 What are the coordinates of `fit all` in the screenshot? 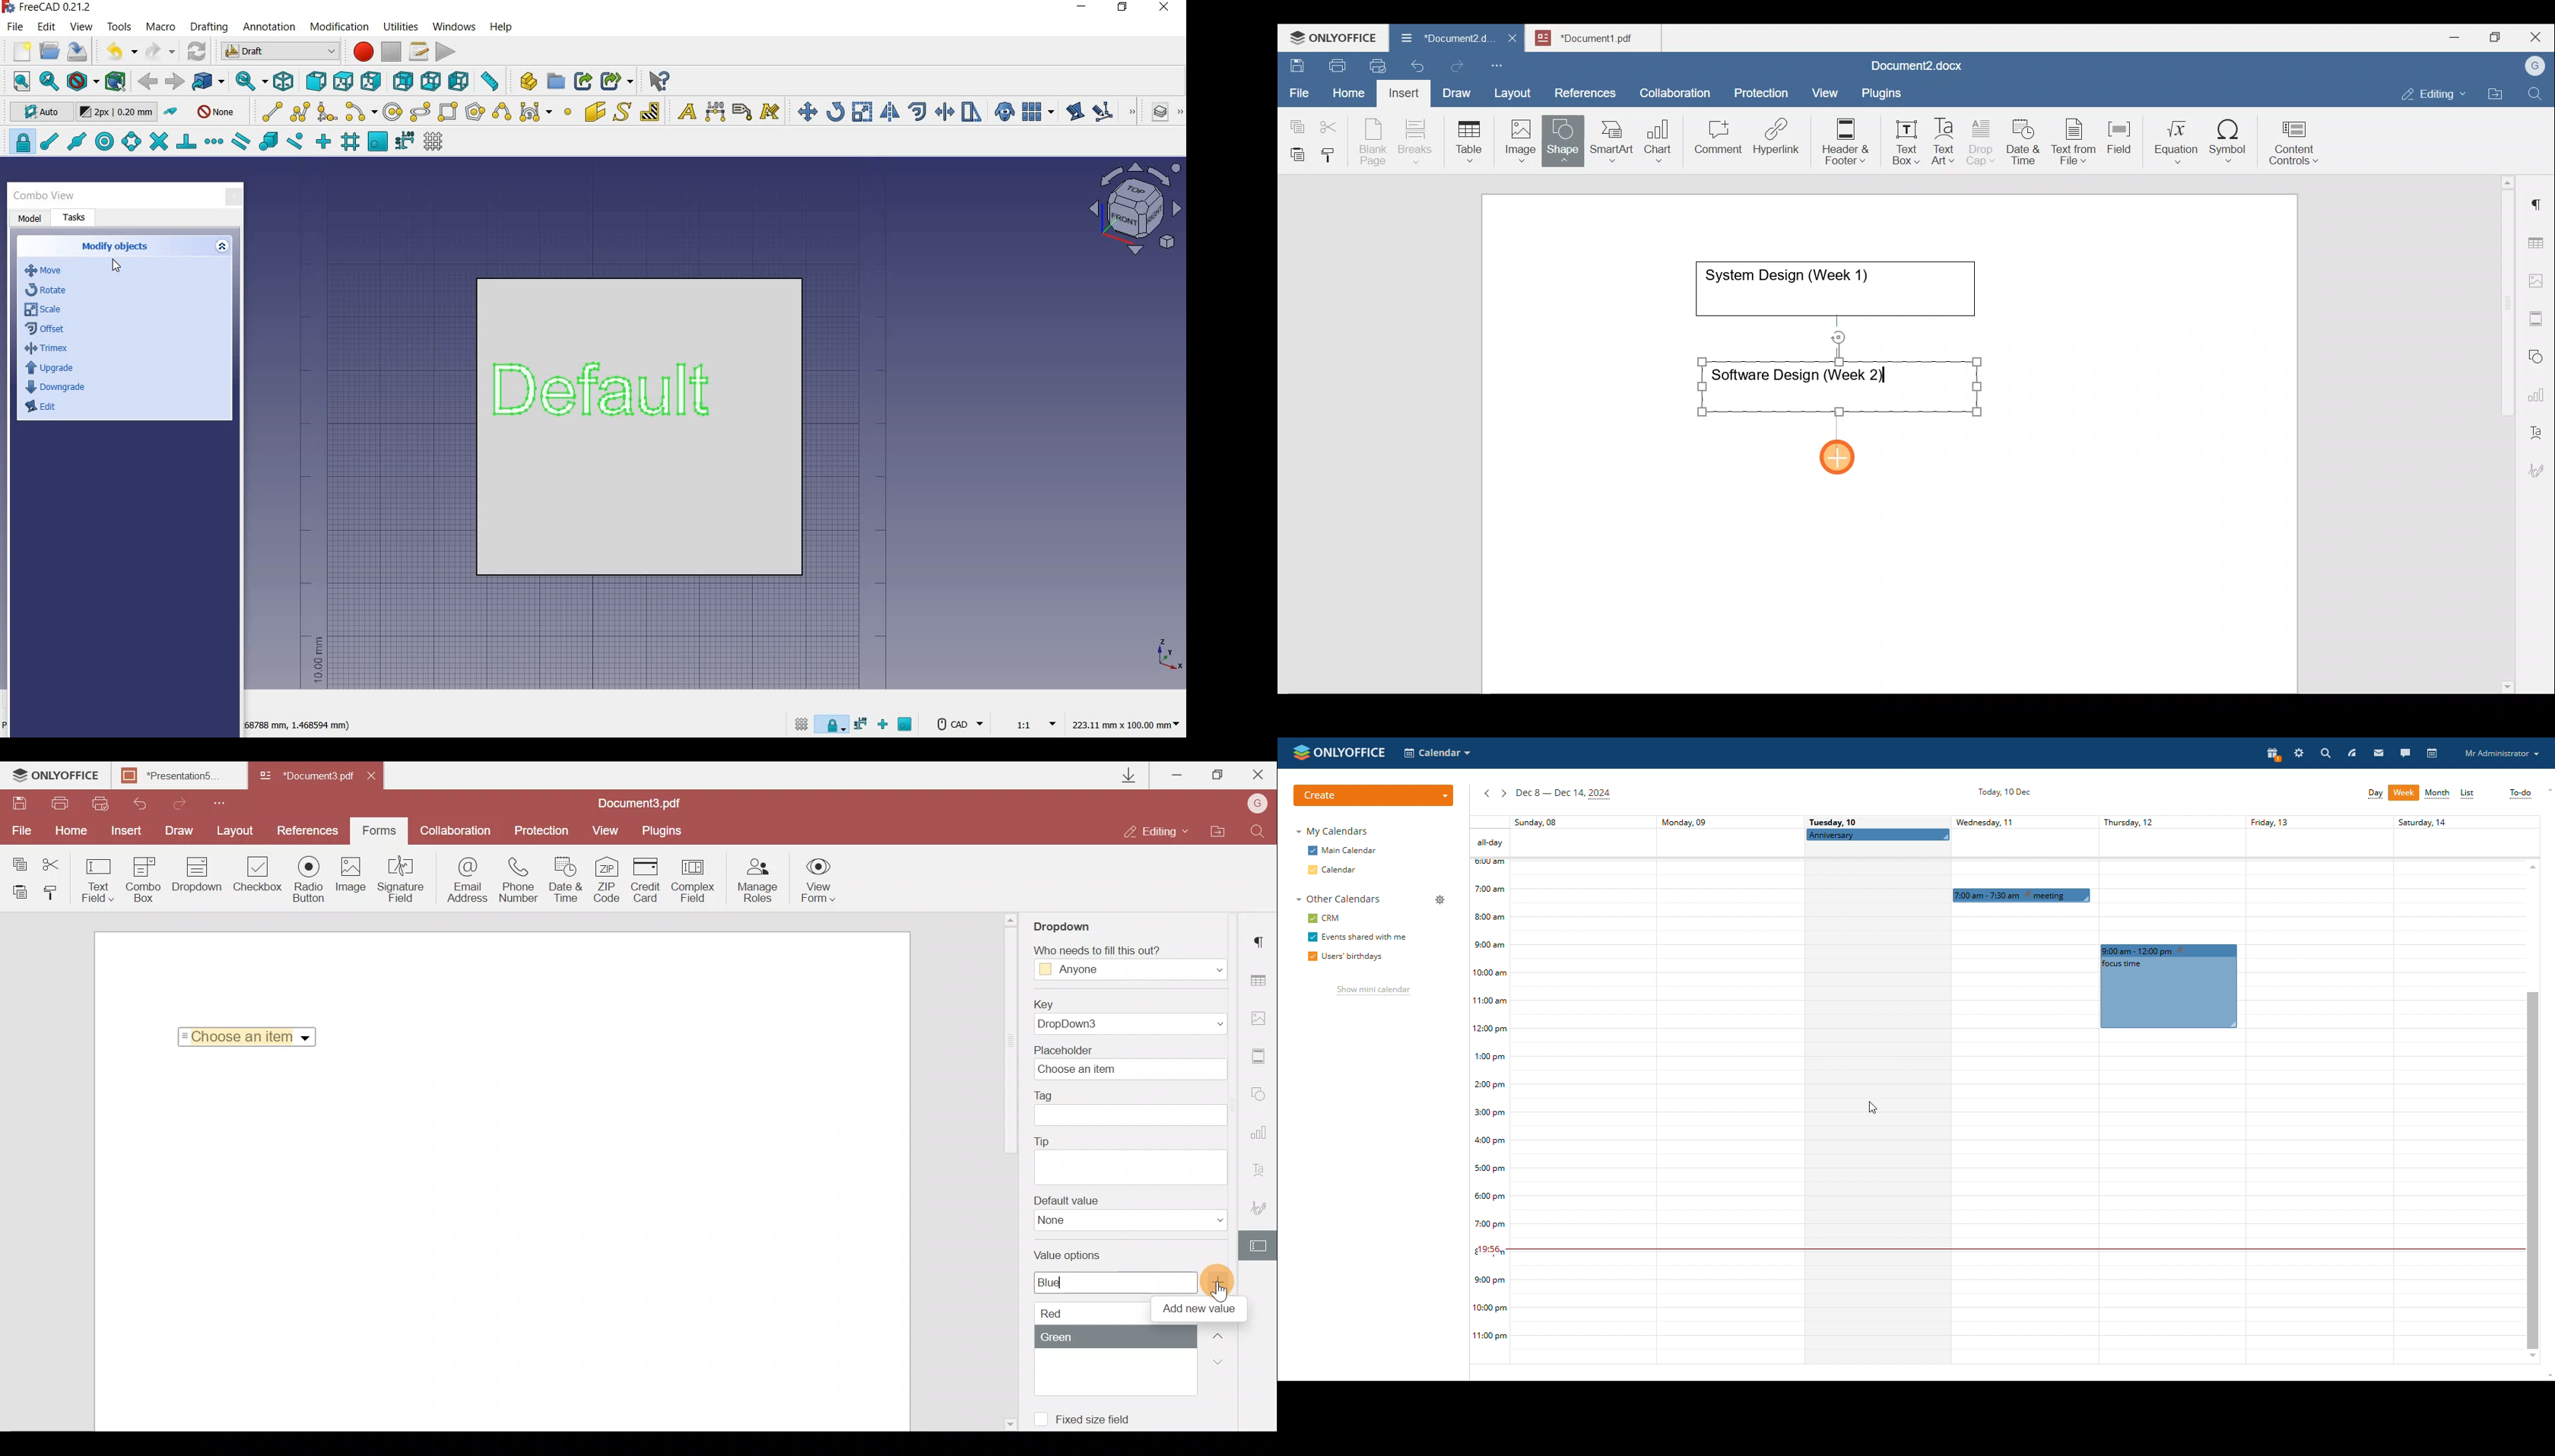 It's located at (18, 82).